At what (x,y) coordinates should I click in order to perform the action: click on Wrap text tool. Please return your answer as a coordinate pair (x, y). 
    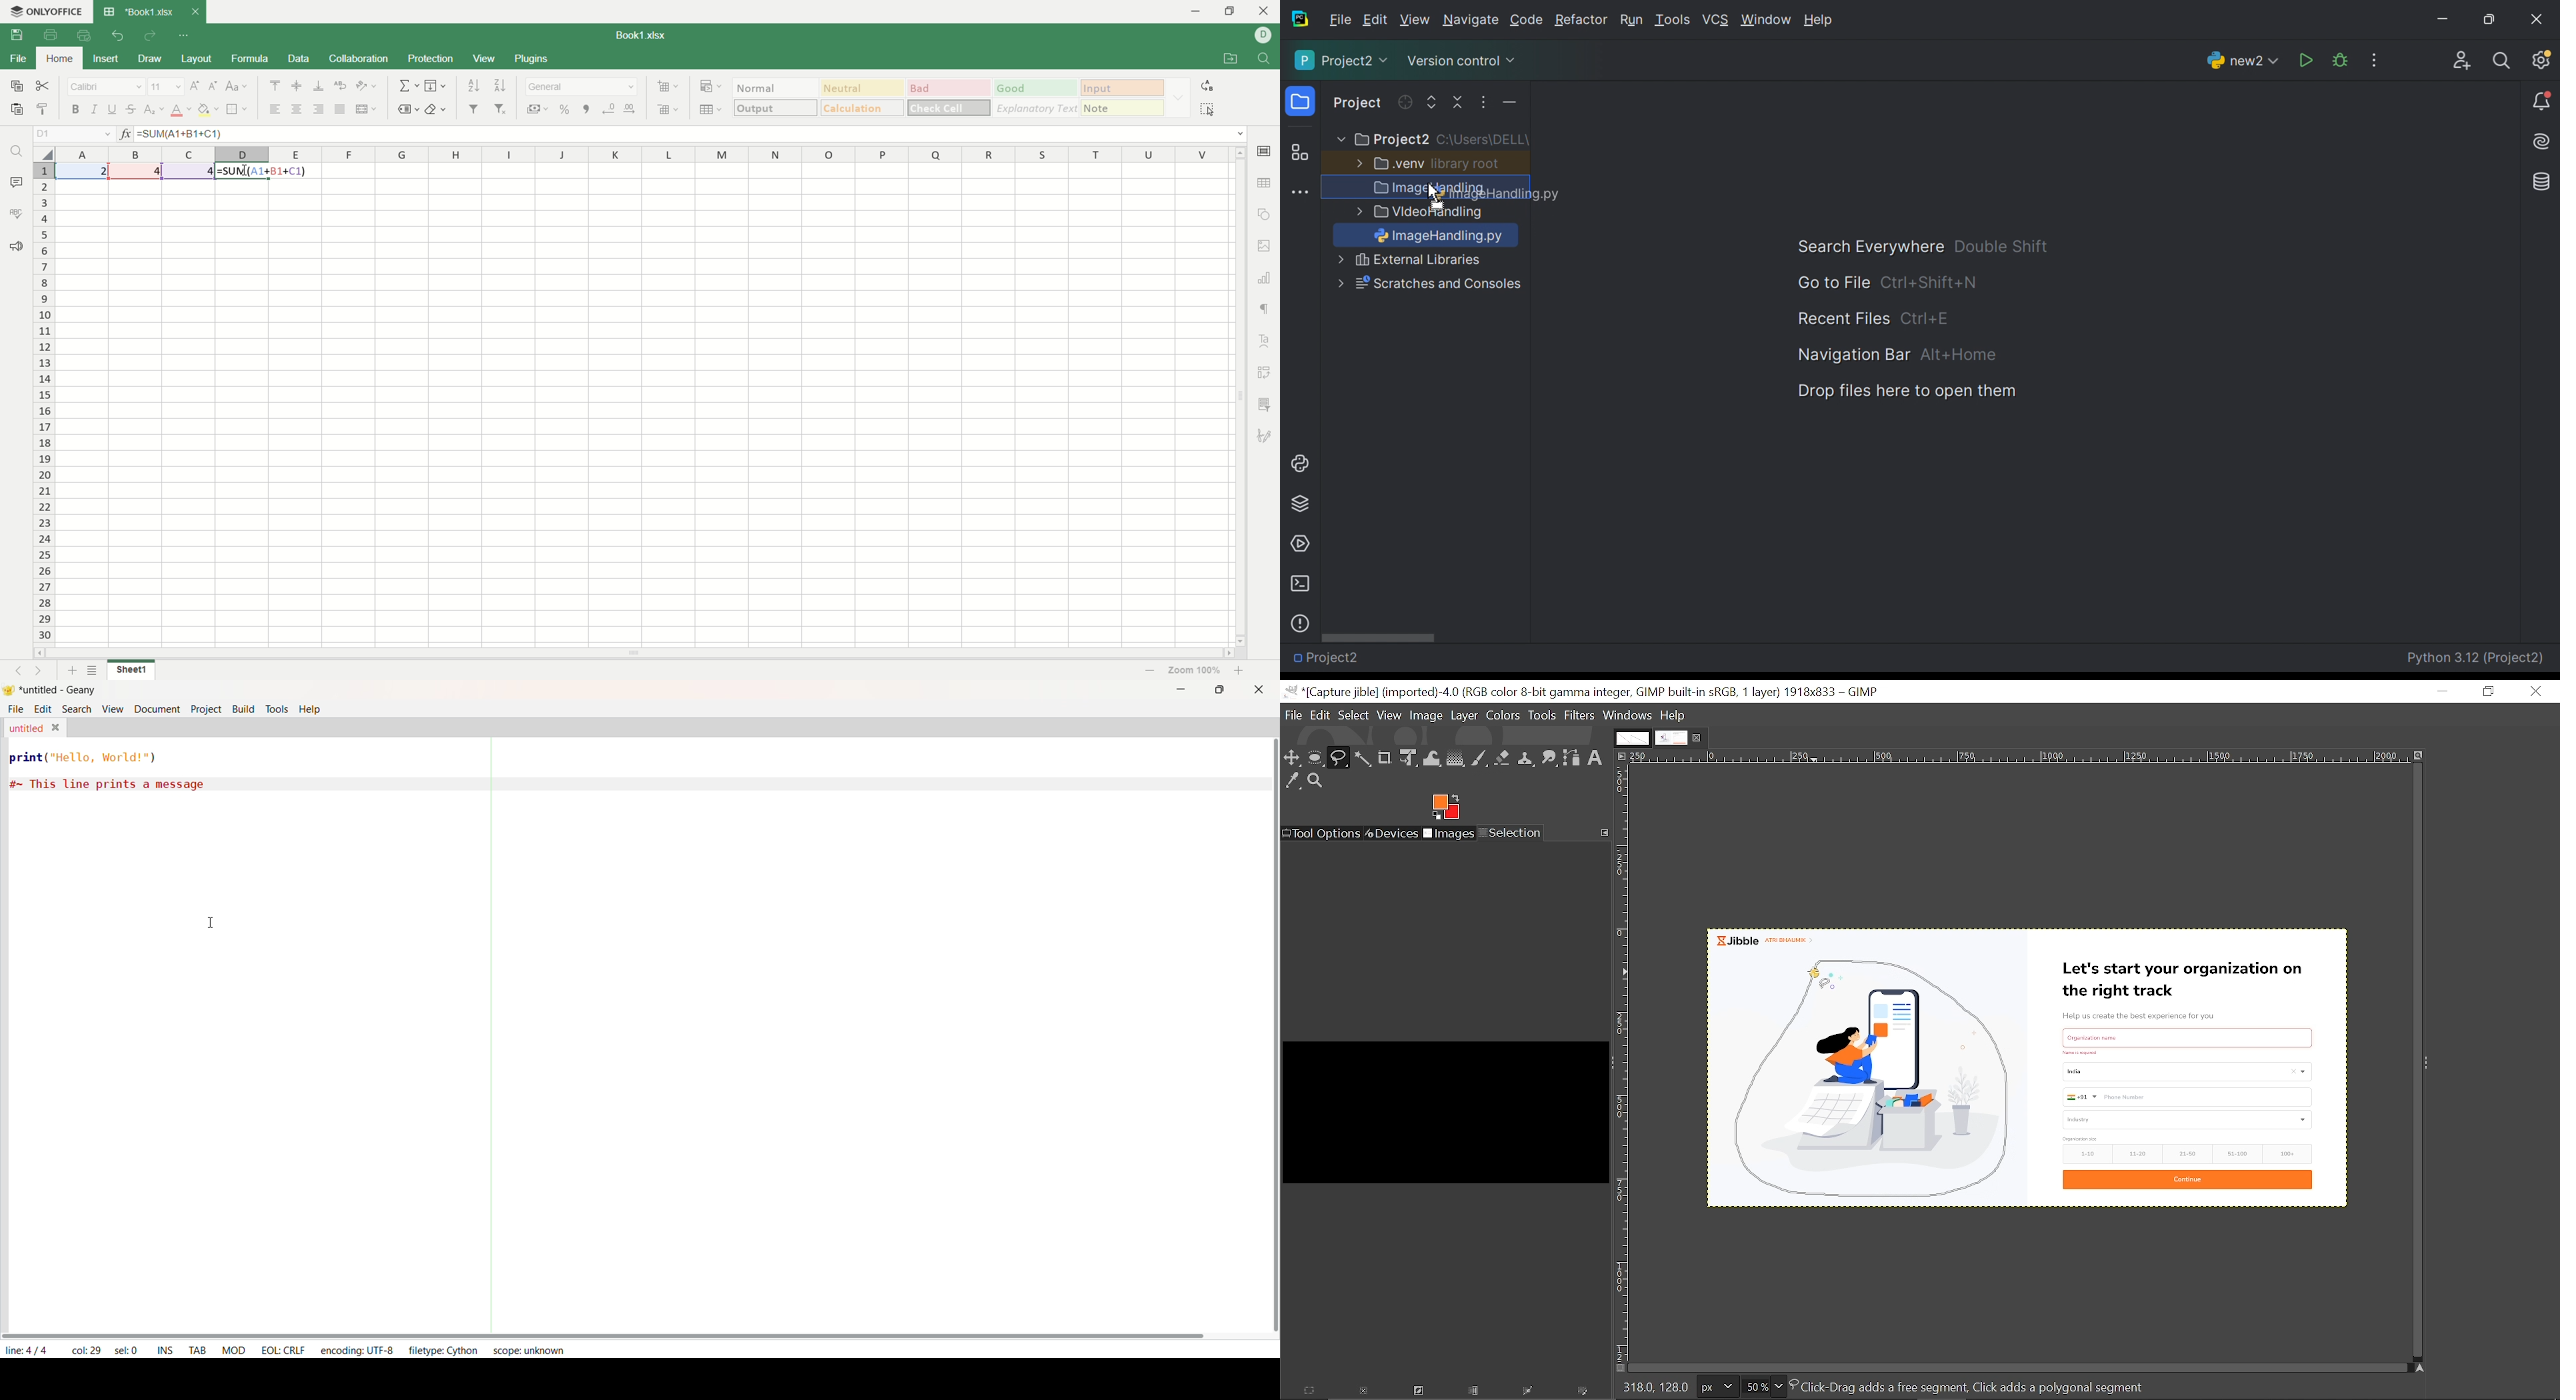
    Looking at the image, I should click on (1433, 758).